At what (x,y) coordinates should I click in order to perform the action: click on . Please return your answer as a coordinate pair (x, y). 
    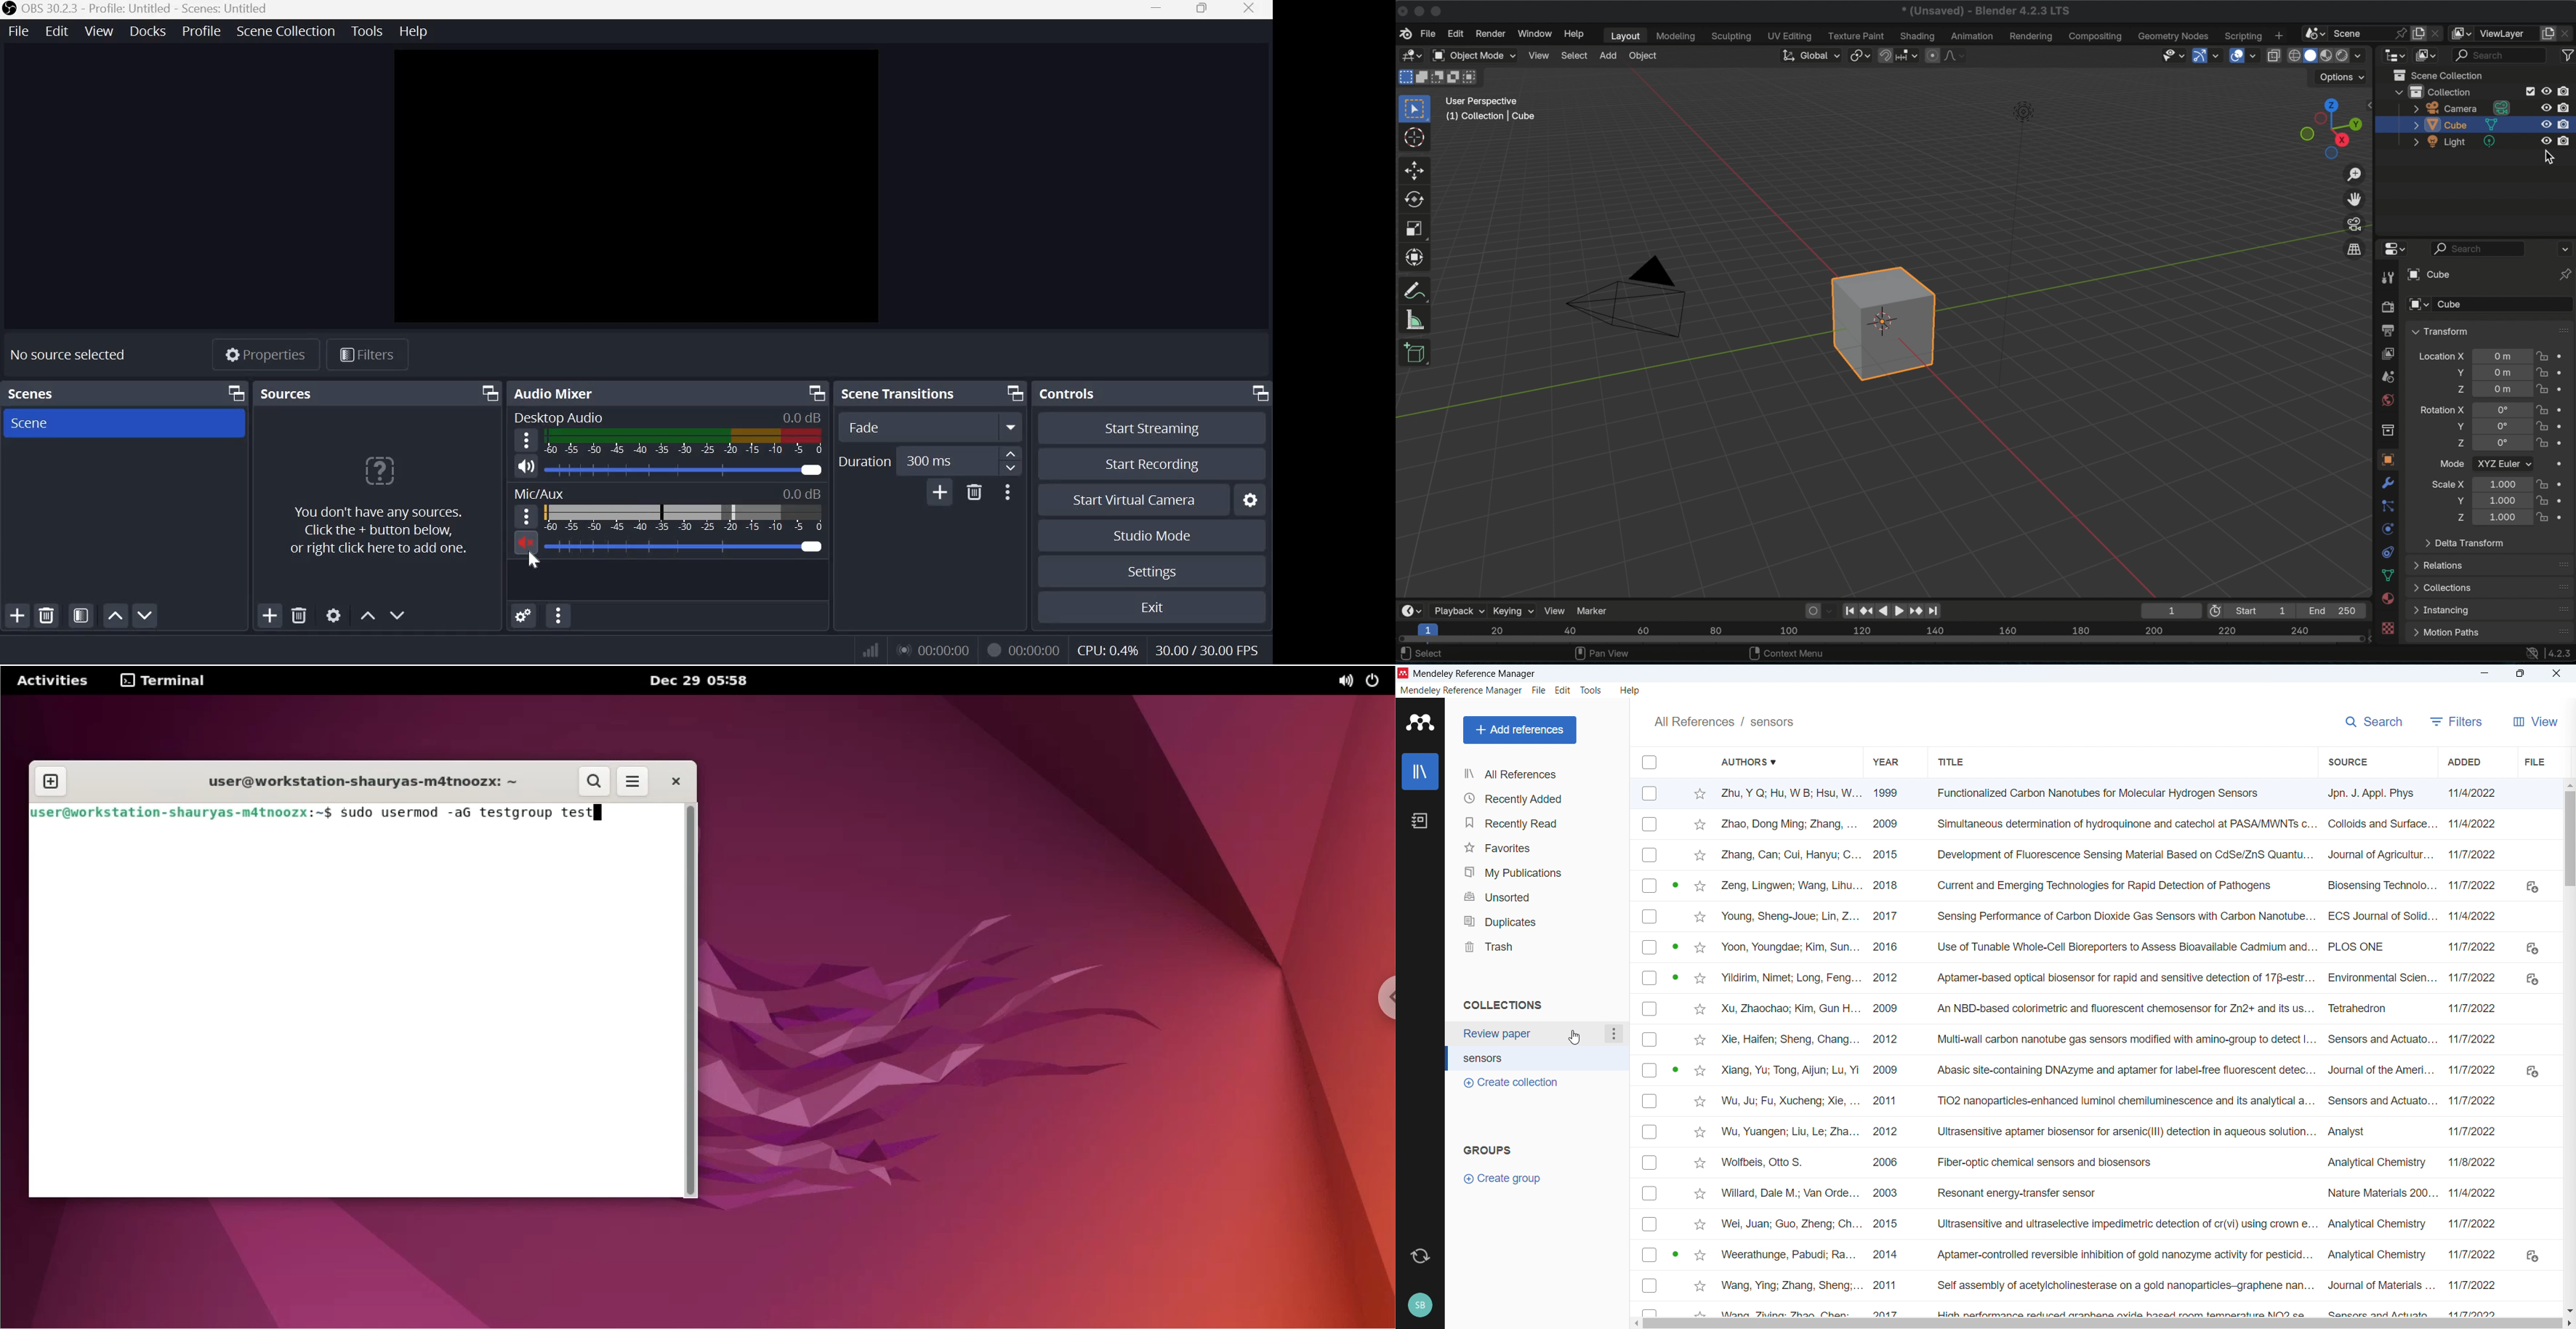
    Looking at the image, I should click on (1413, 228).